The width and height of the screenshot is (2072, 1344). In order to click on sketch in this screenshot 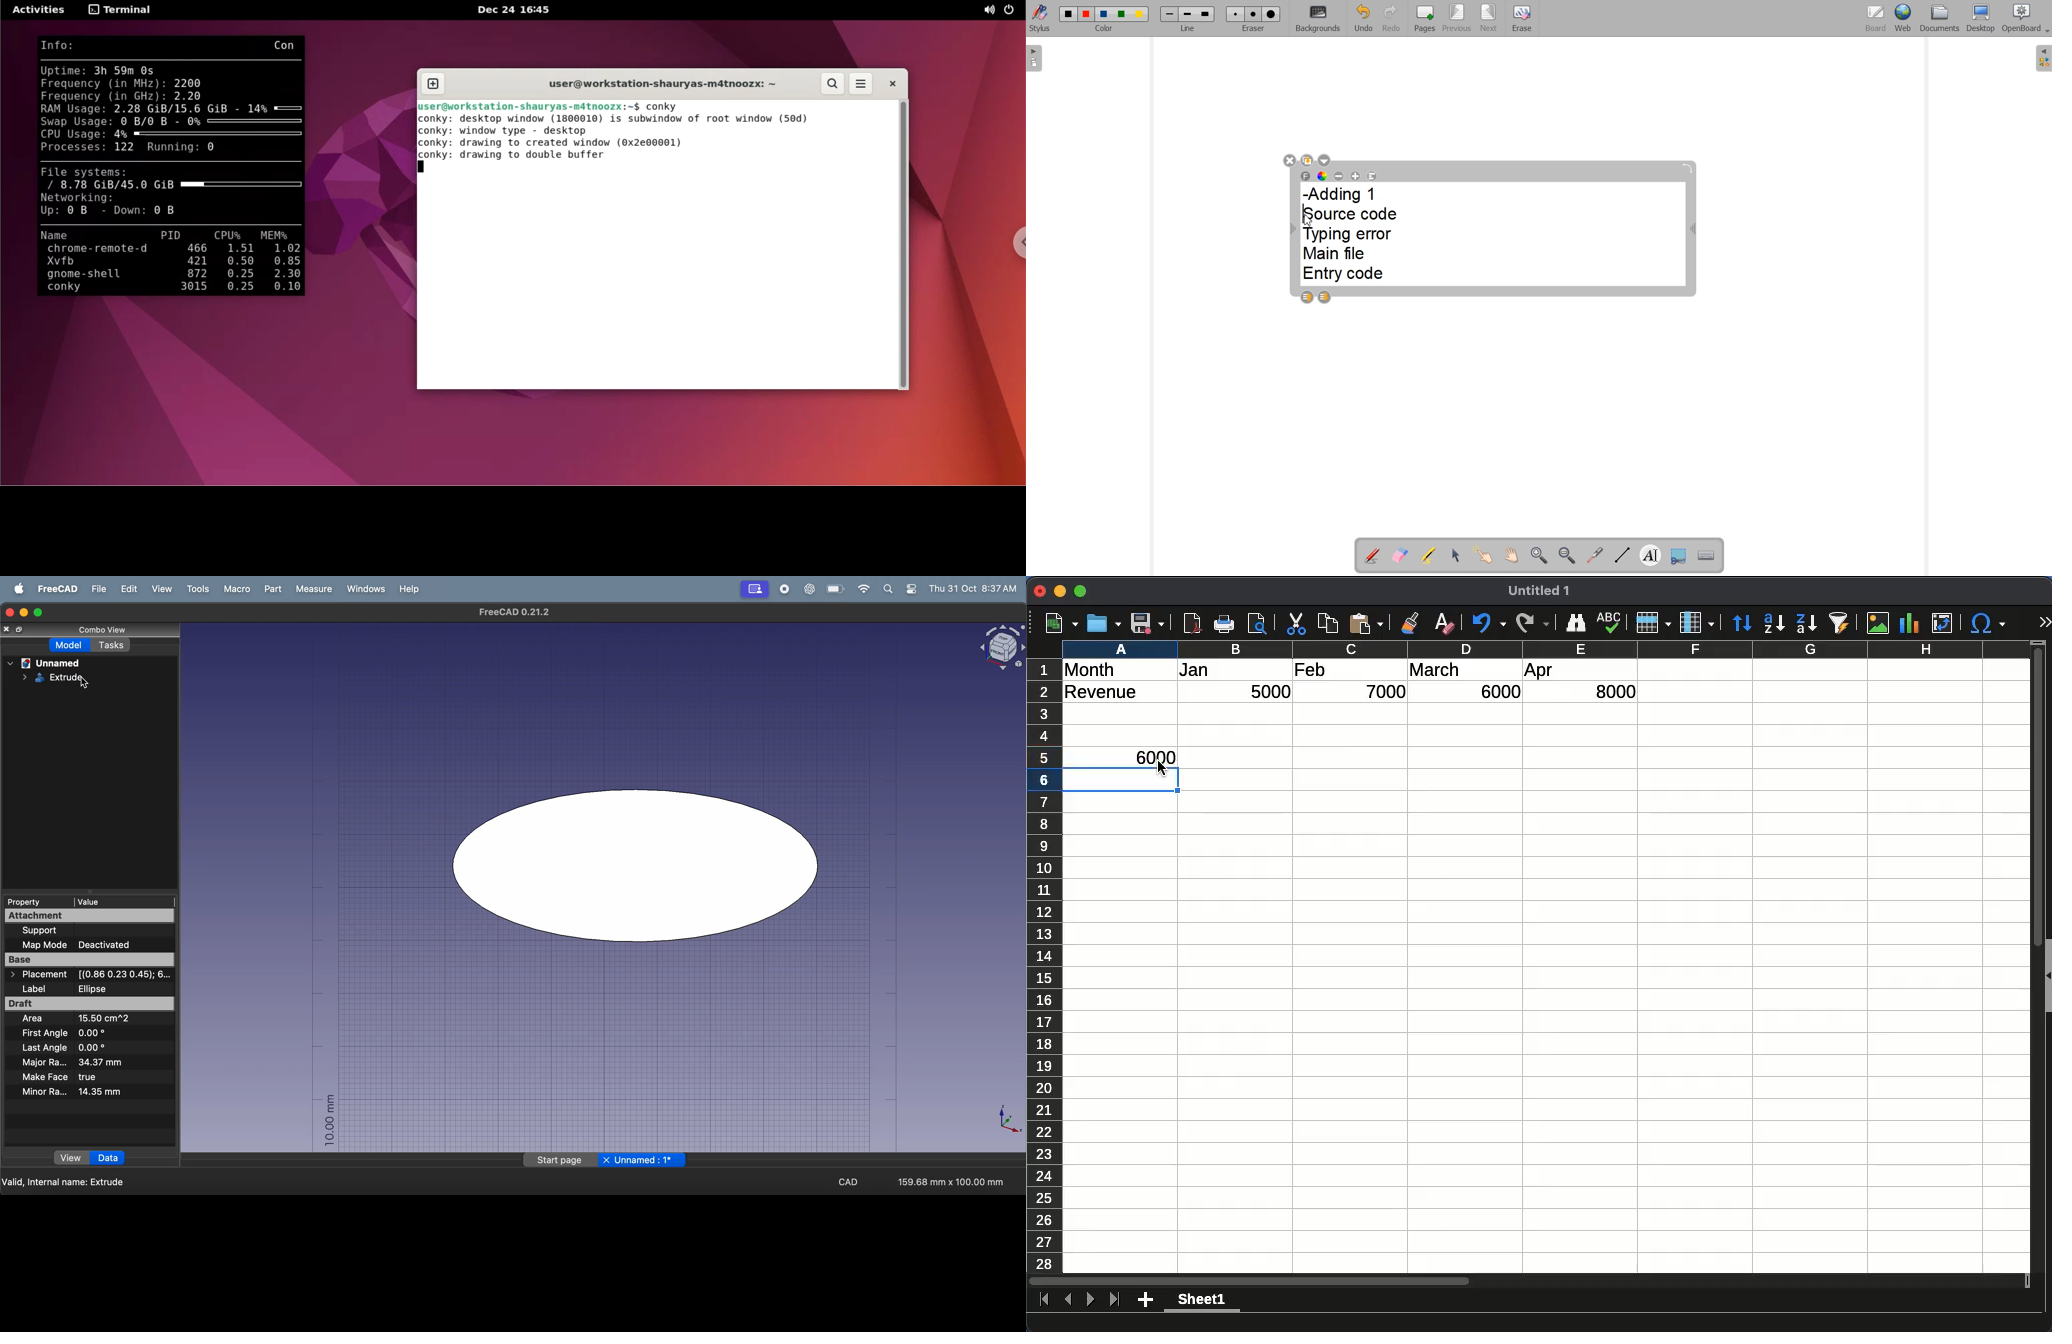, I will do `click(1609, 623)`.